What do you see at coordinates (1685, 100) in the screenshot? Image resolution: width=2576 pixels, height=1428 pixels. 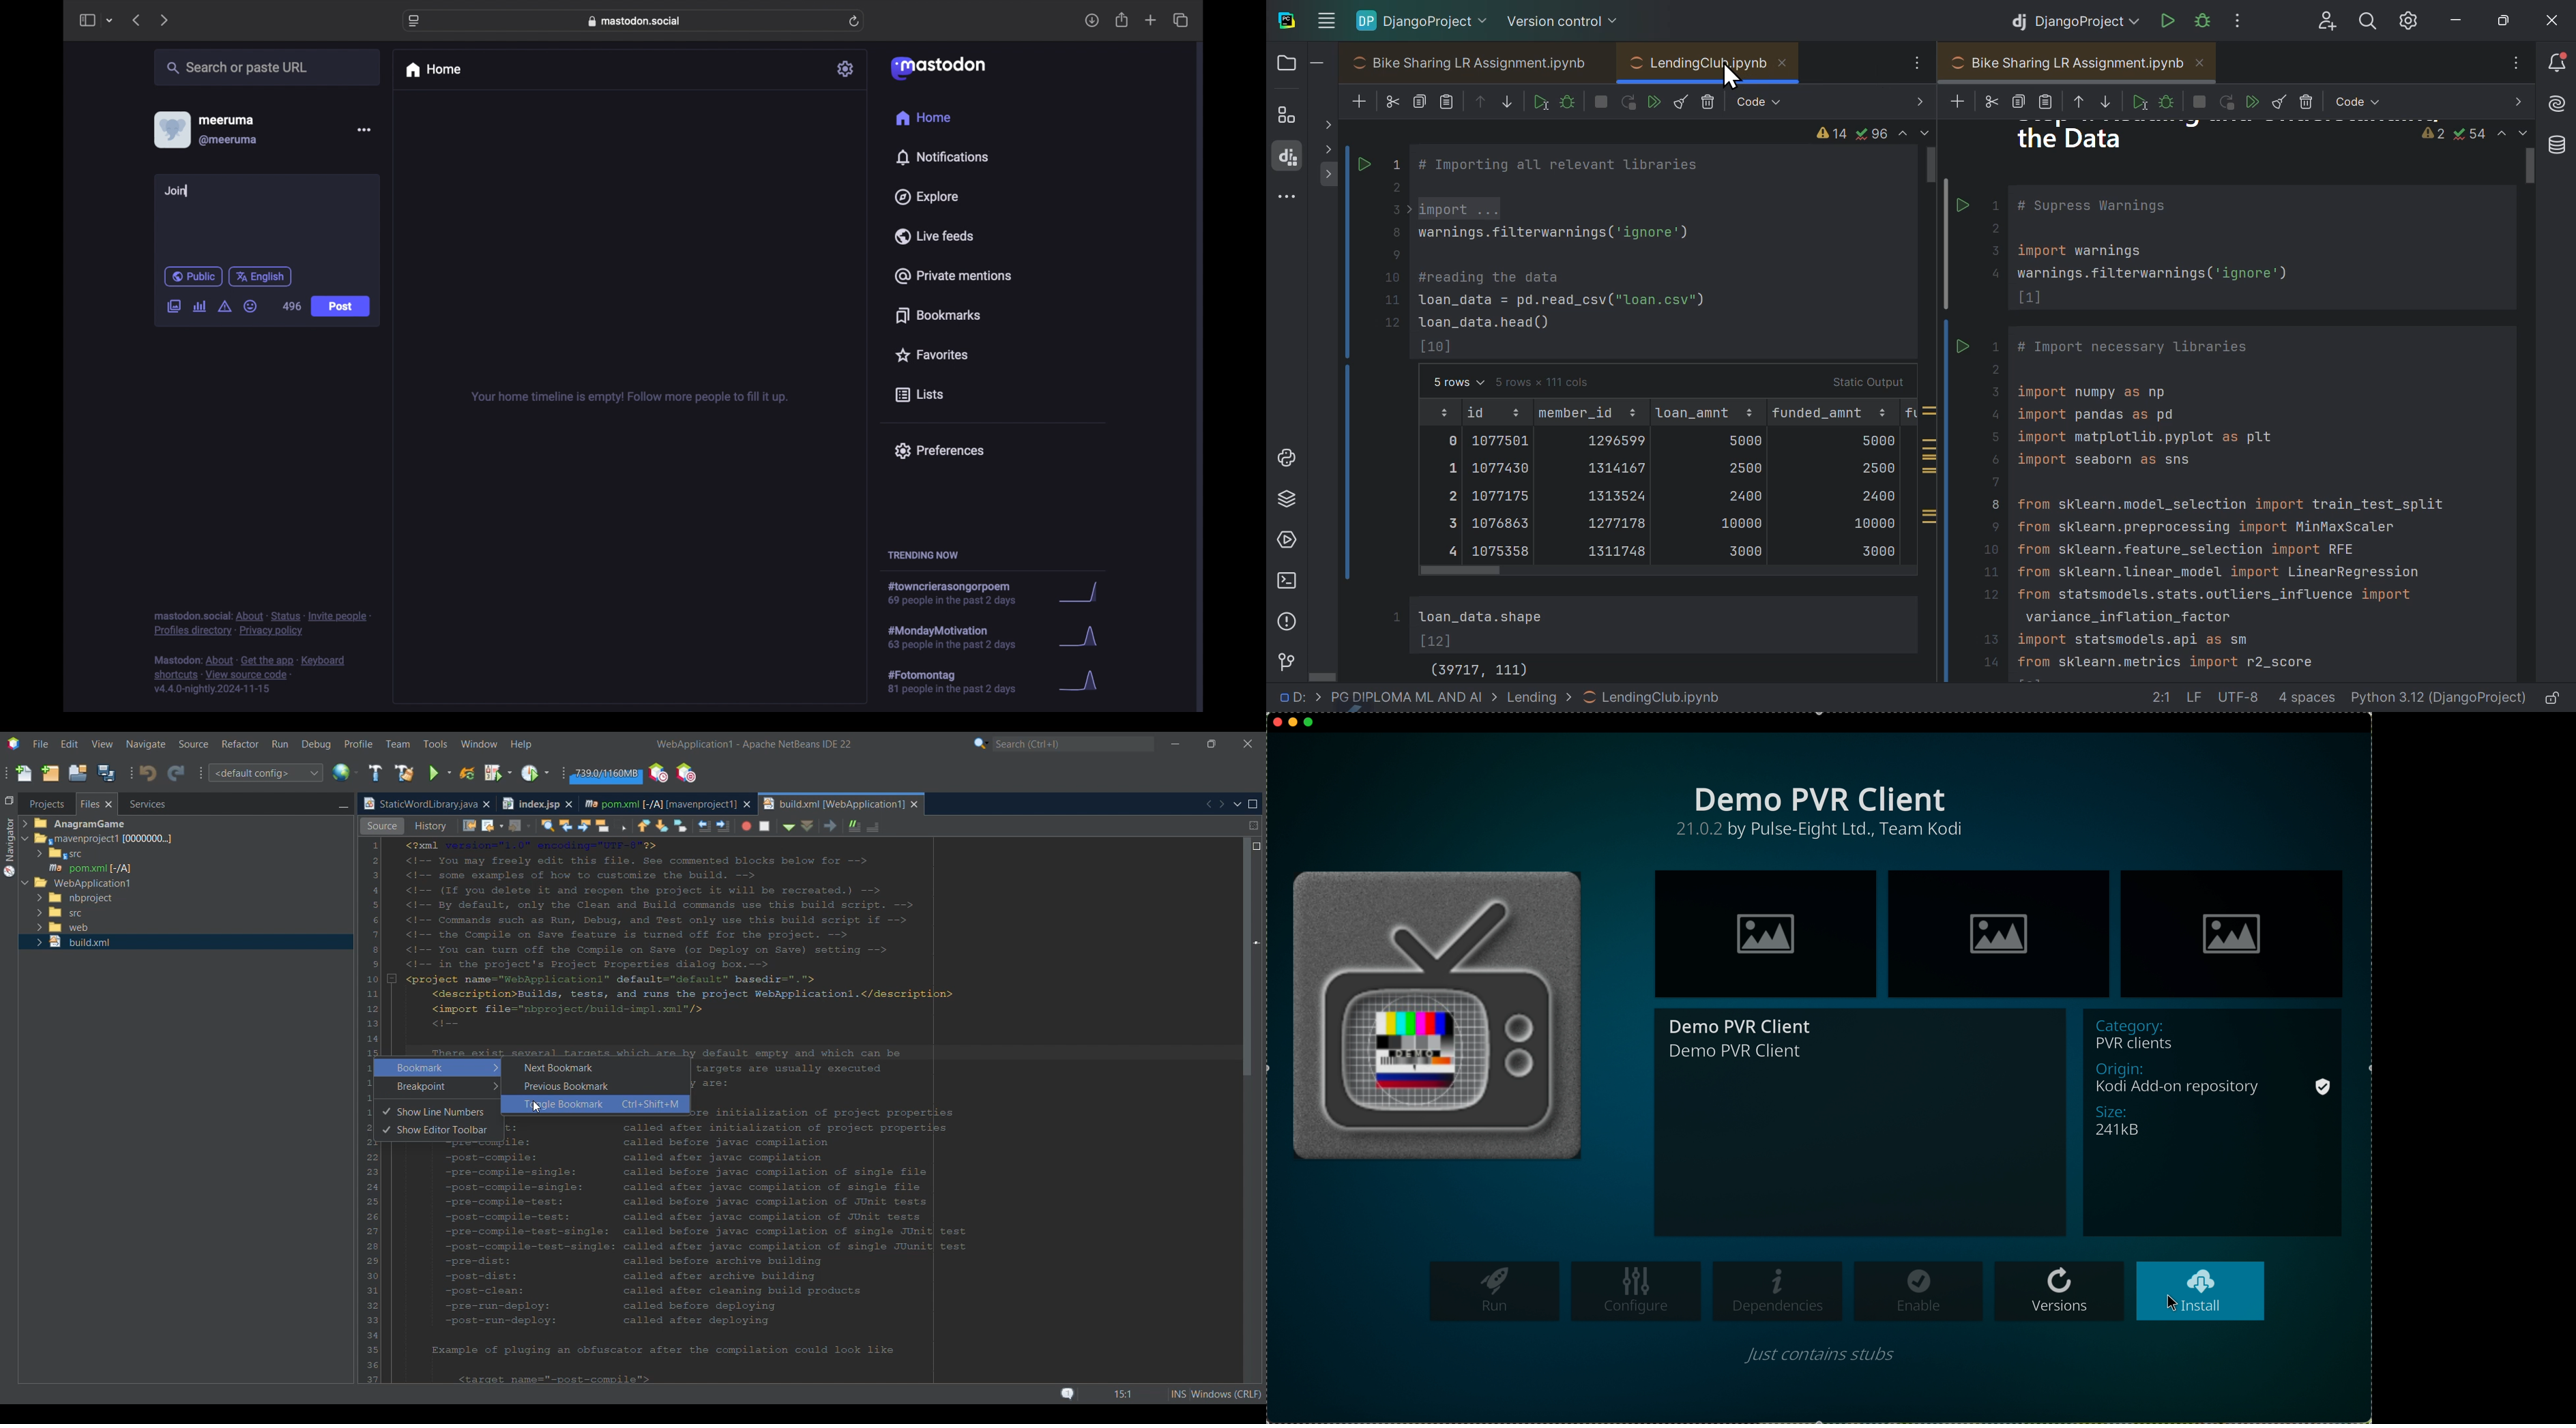 I see `Clear all outputs` at bounding box center [1685, 100].